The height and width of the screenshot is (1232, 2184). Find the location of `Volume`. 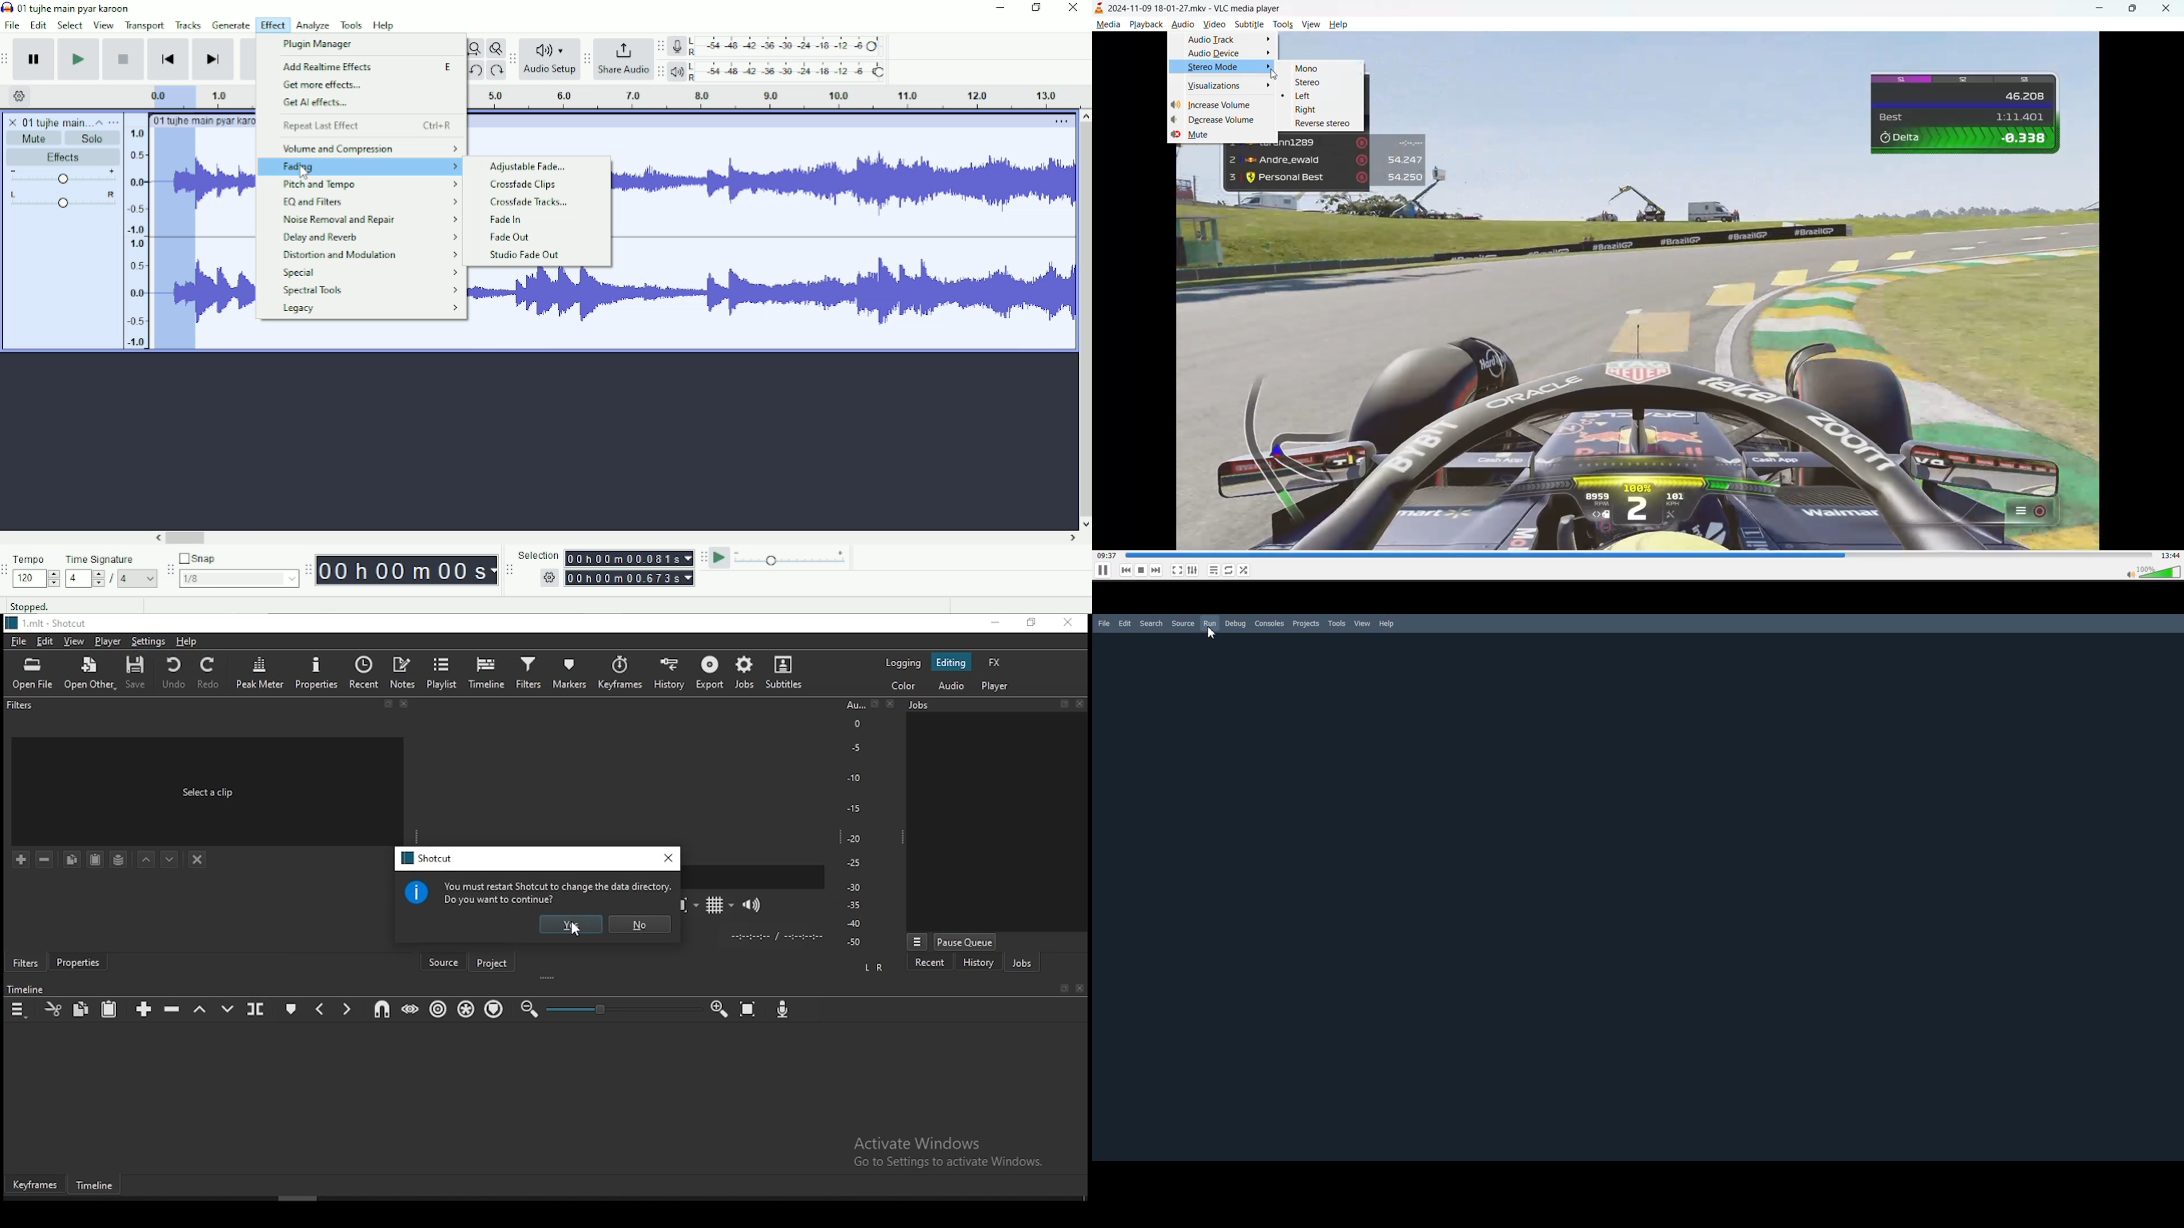

Volume is located at coordinates (63, 178).